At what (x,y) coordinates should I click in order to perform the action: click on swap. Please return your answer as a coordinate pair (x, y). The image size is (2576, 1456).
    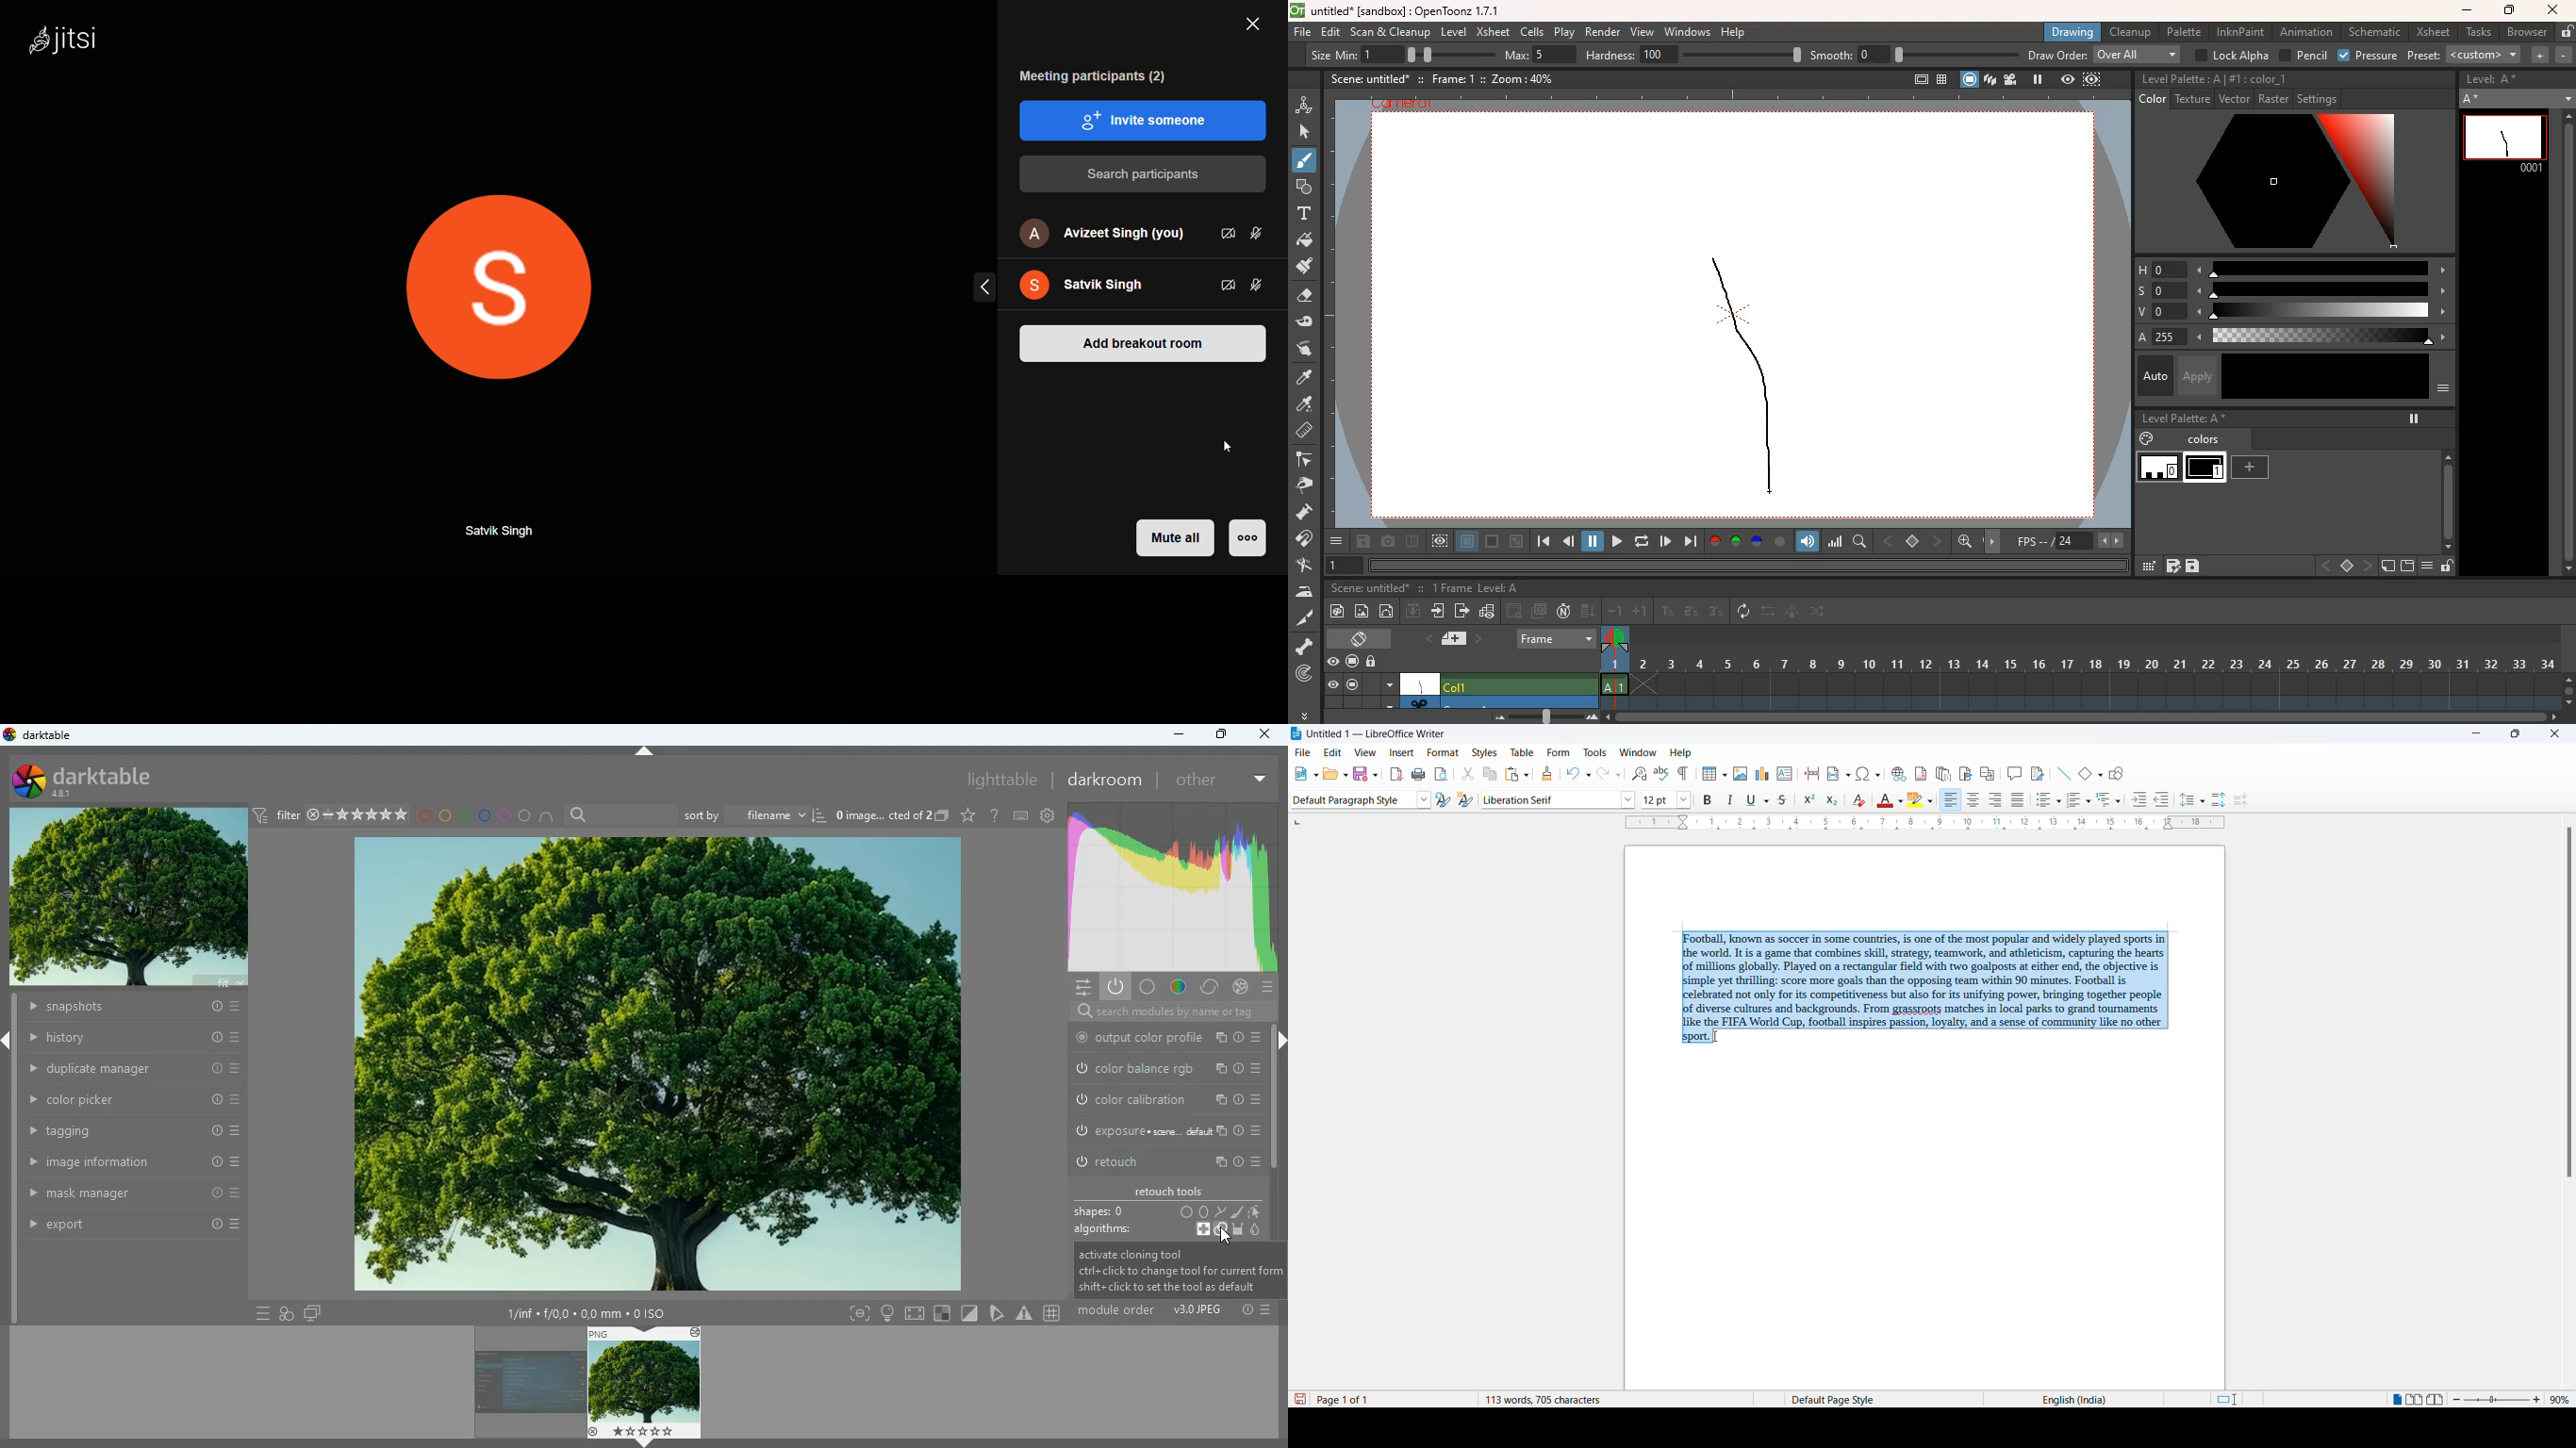
    Looking at the image, I should click on (1770, 613).